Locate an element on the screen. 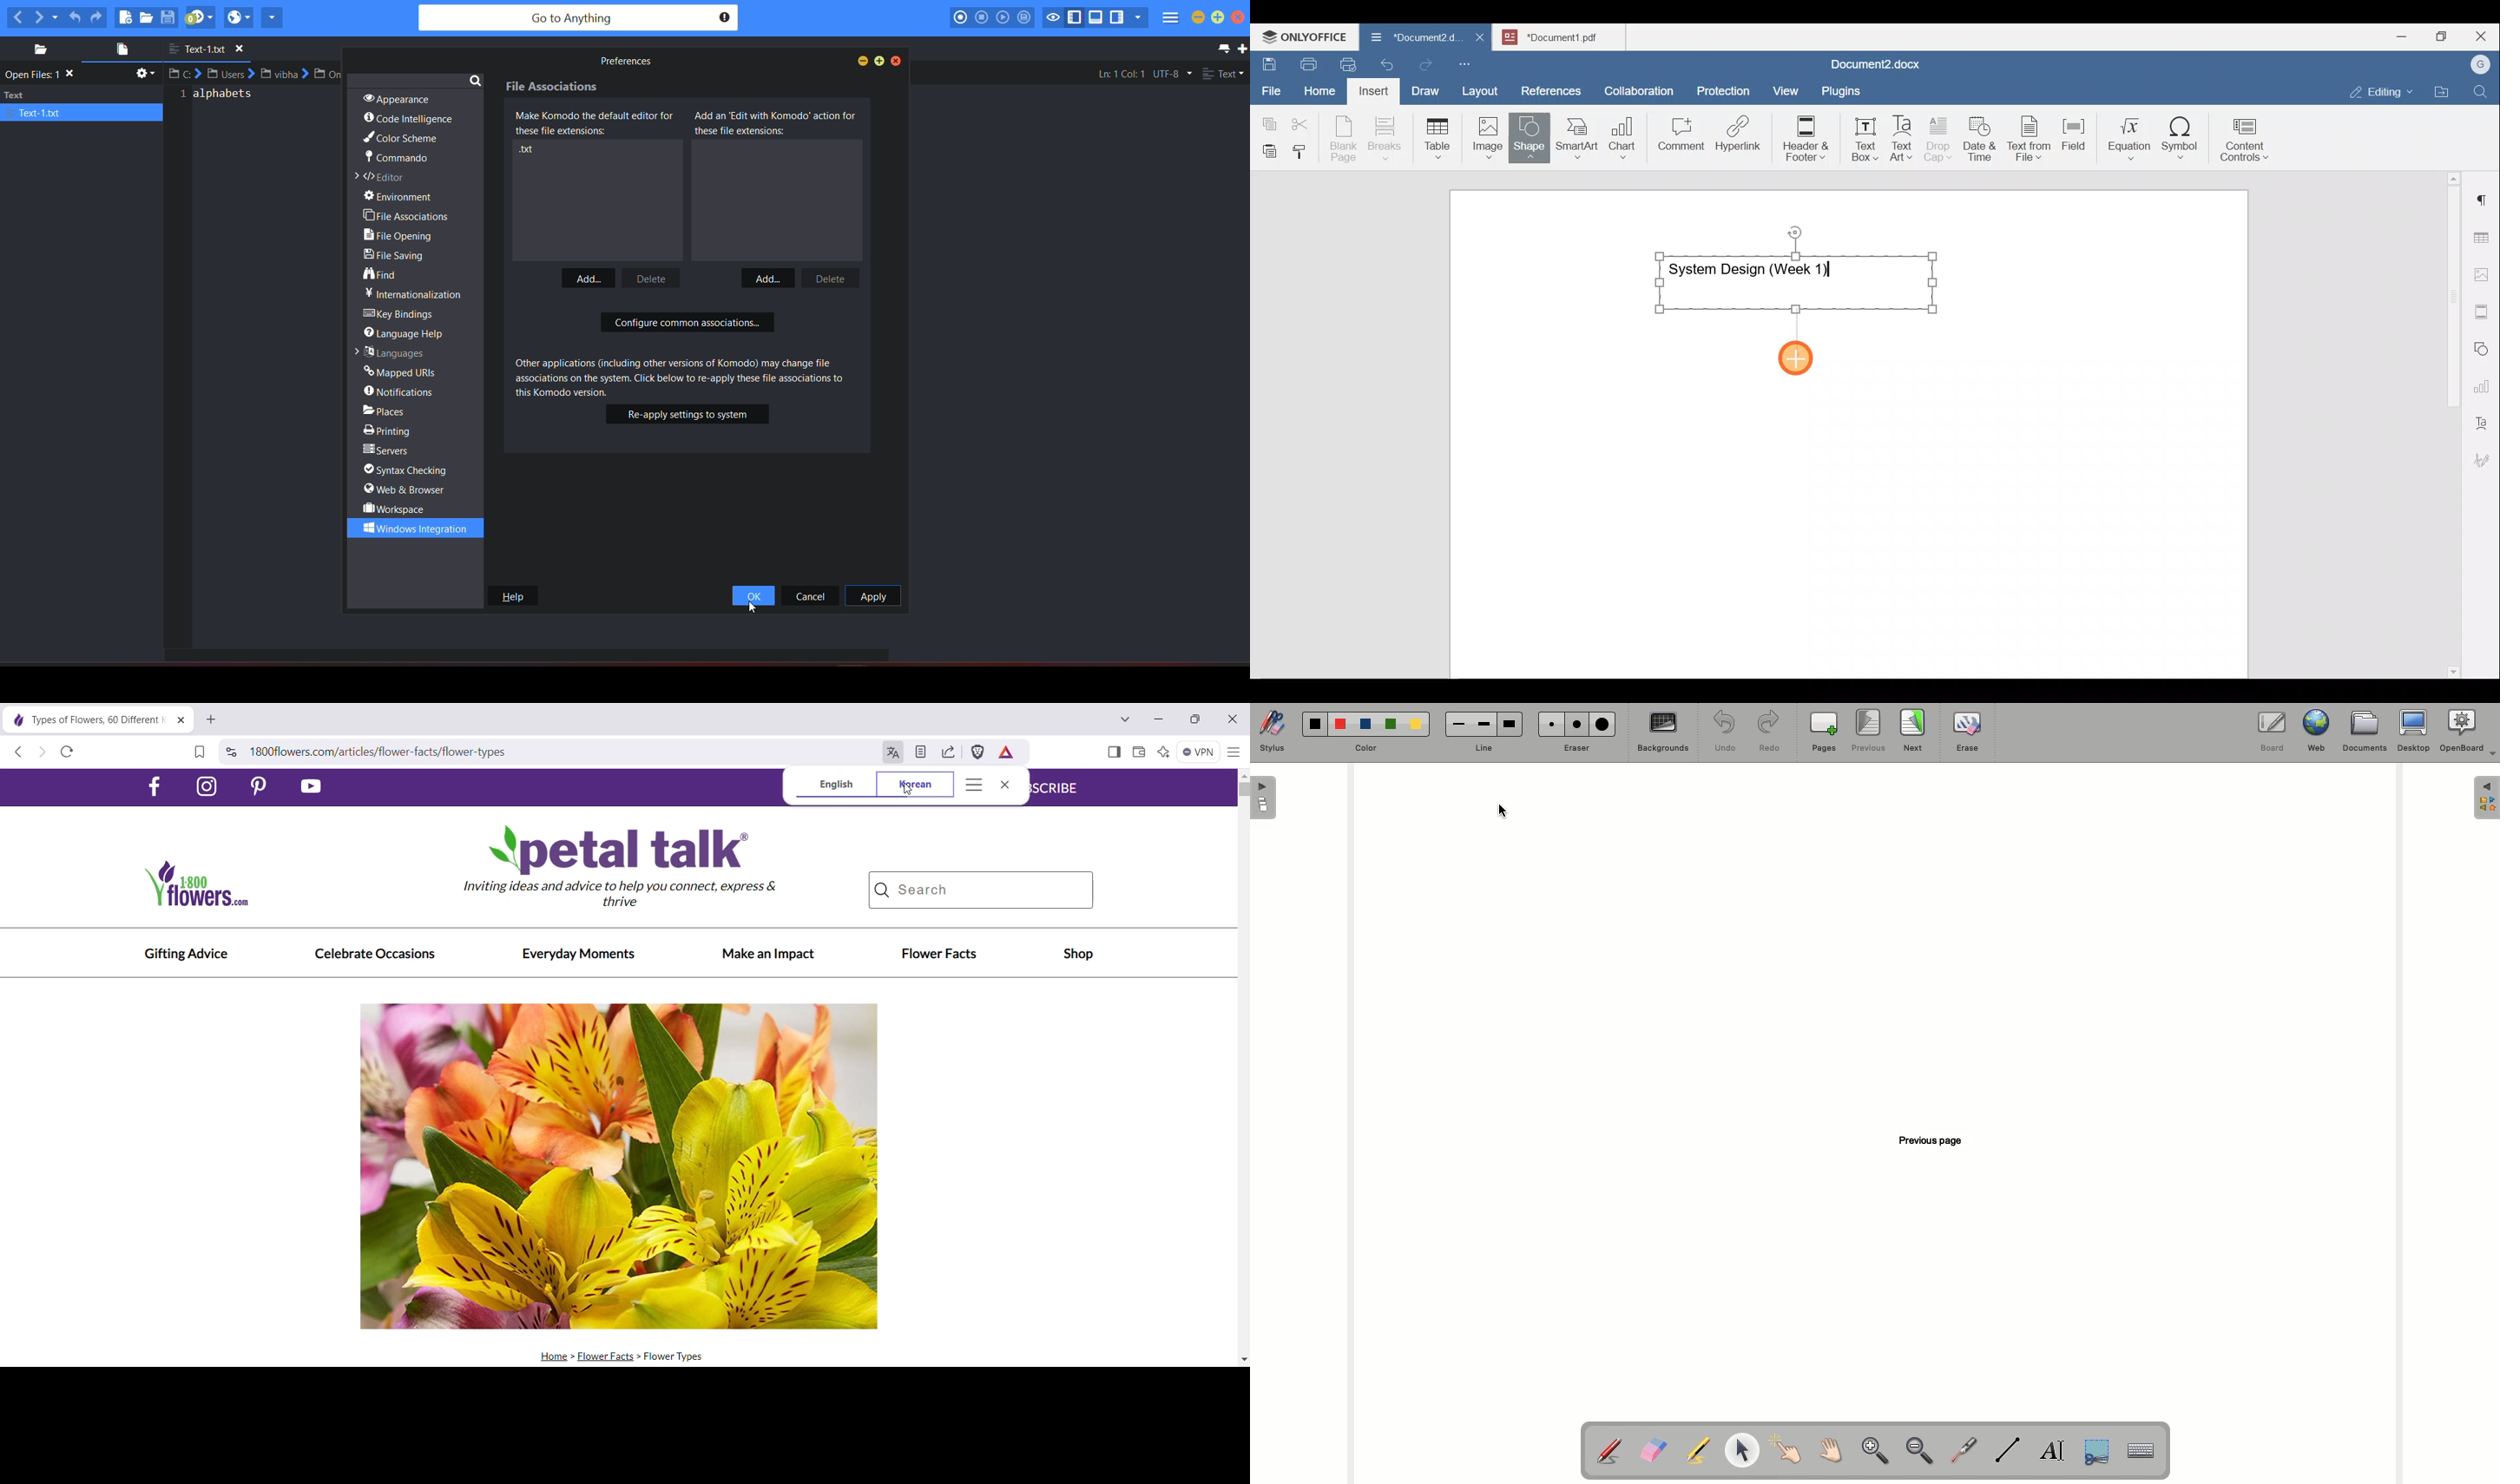  Color 4 is located at coordinates (1391, 724).